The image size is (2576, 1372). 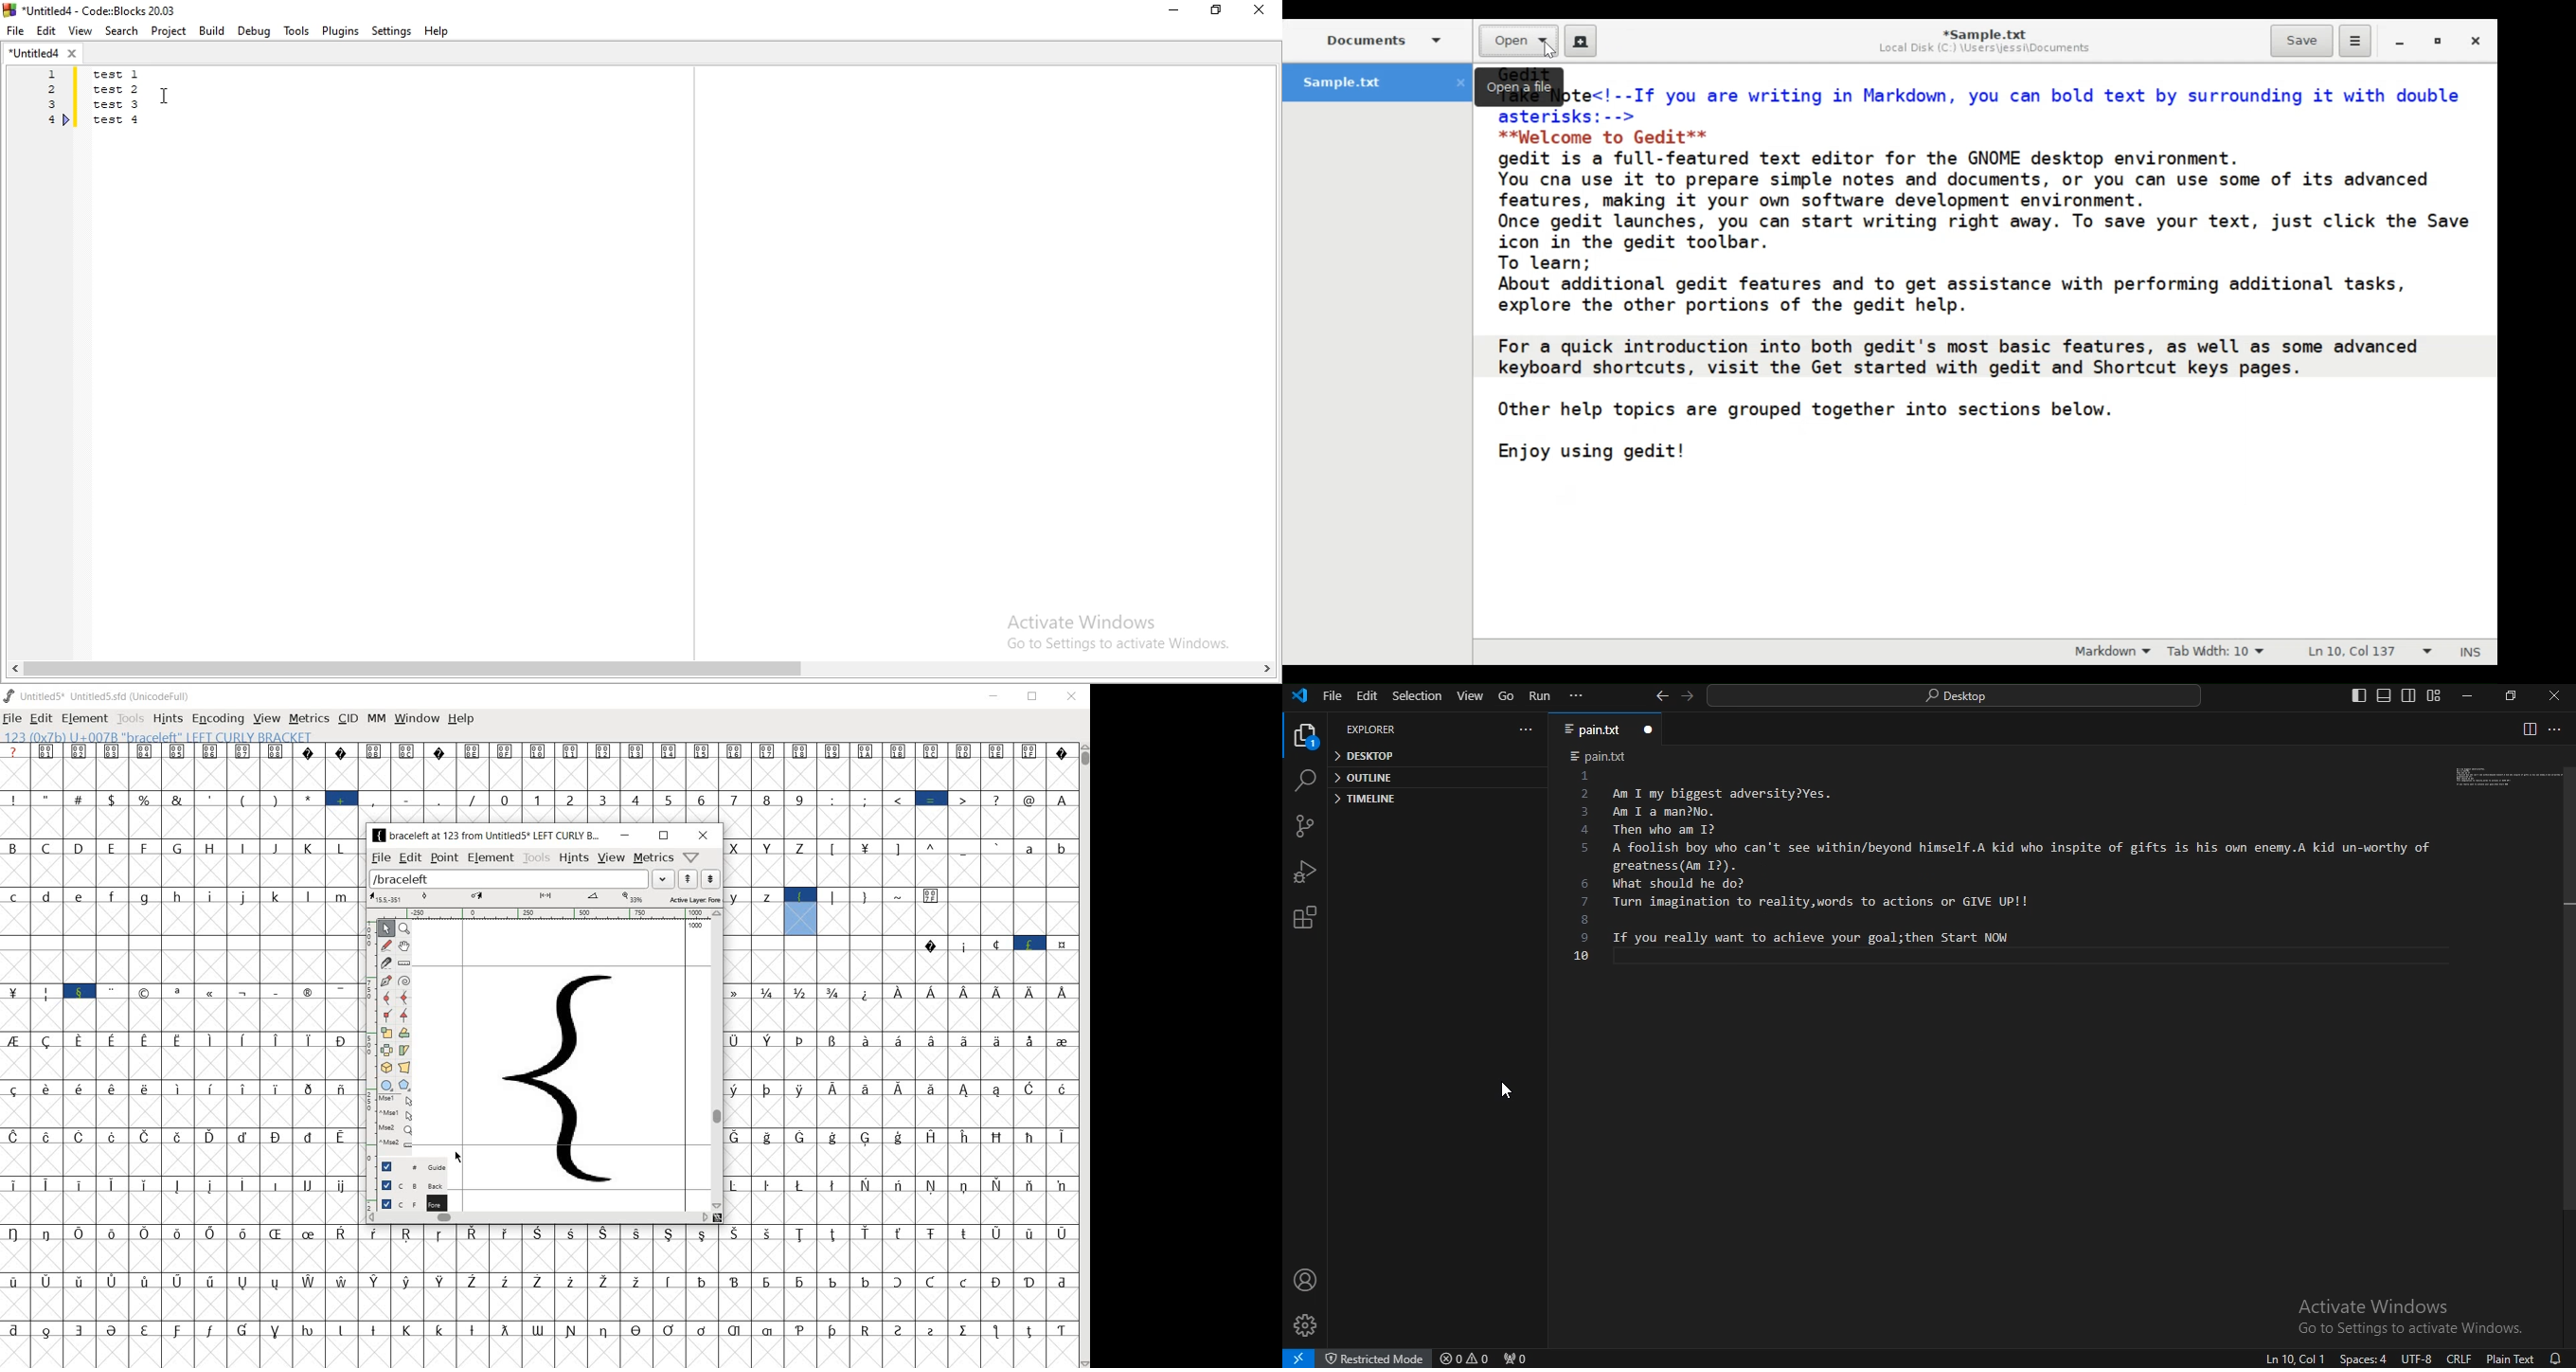 What do you see at coordinates (295, 30) in the screenshot?
I see `Tools ` at bounding box center [295, 30].